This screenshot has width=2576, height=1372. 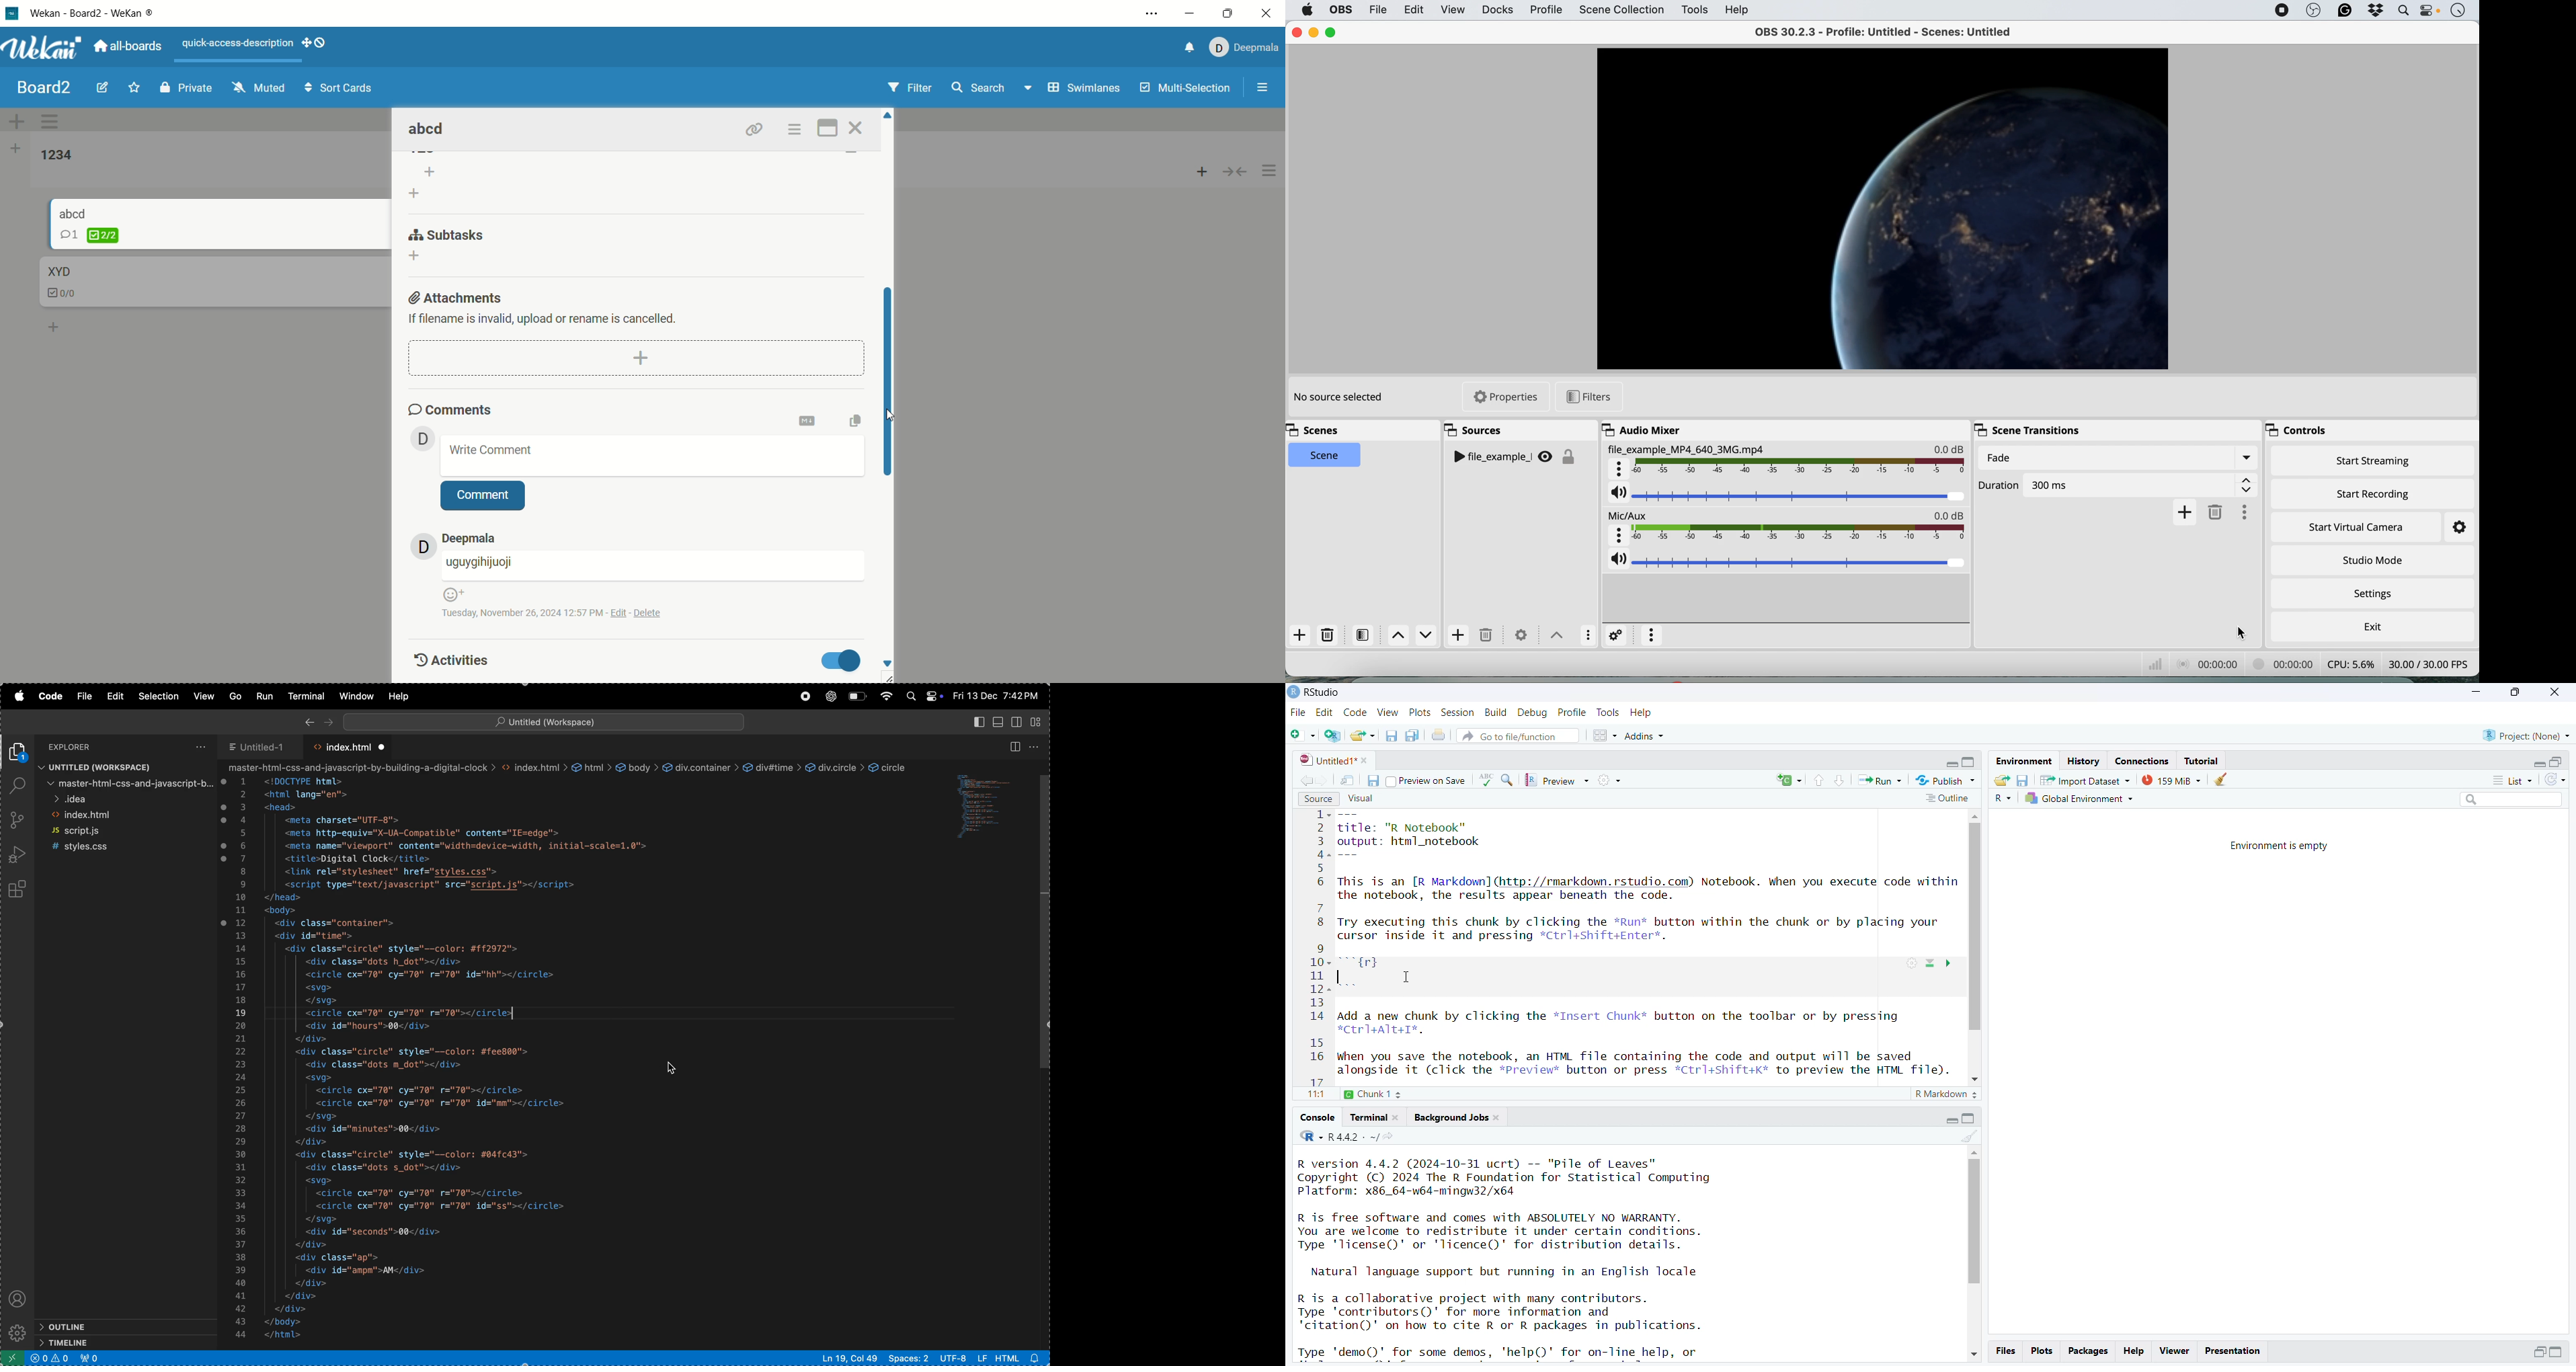 What do you see at coordinates (1303, 735) in the screenshot?
I see `new file` at bounding box center [1303, 735].